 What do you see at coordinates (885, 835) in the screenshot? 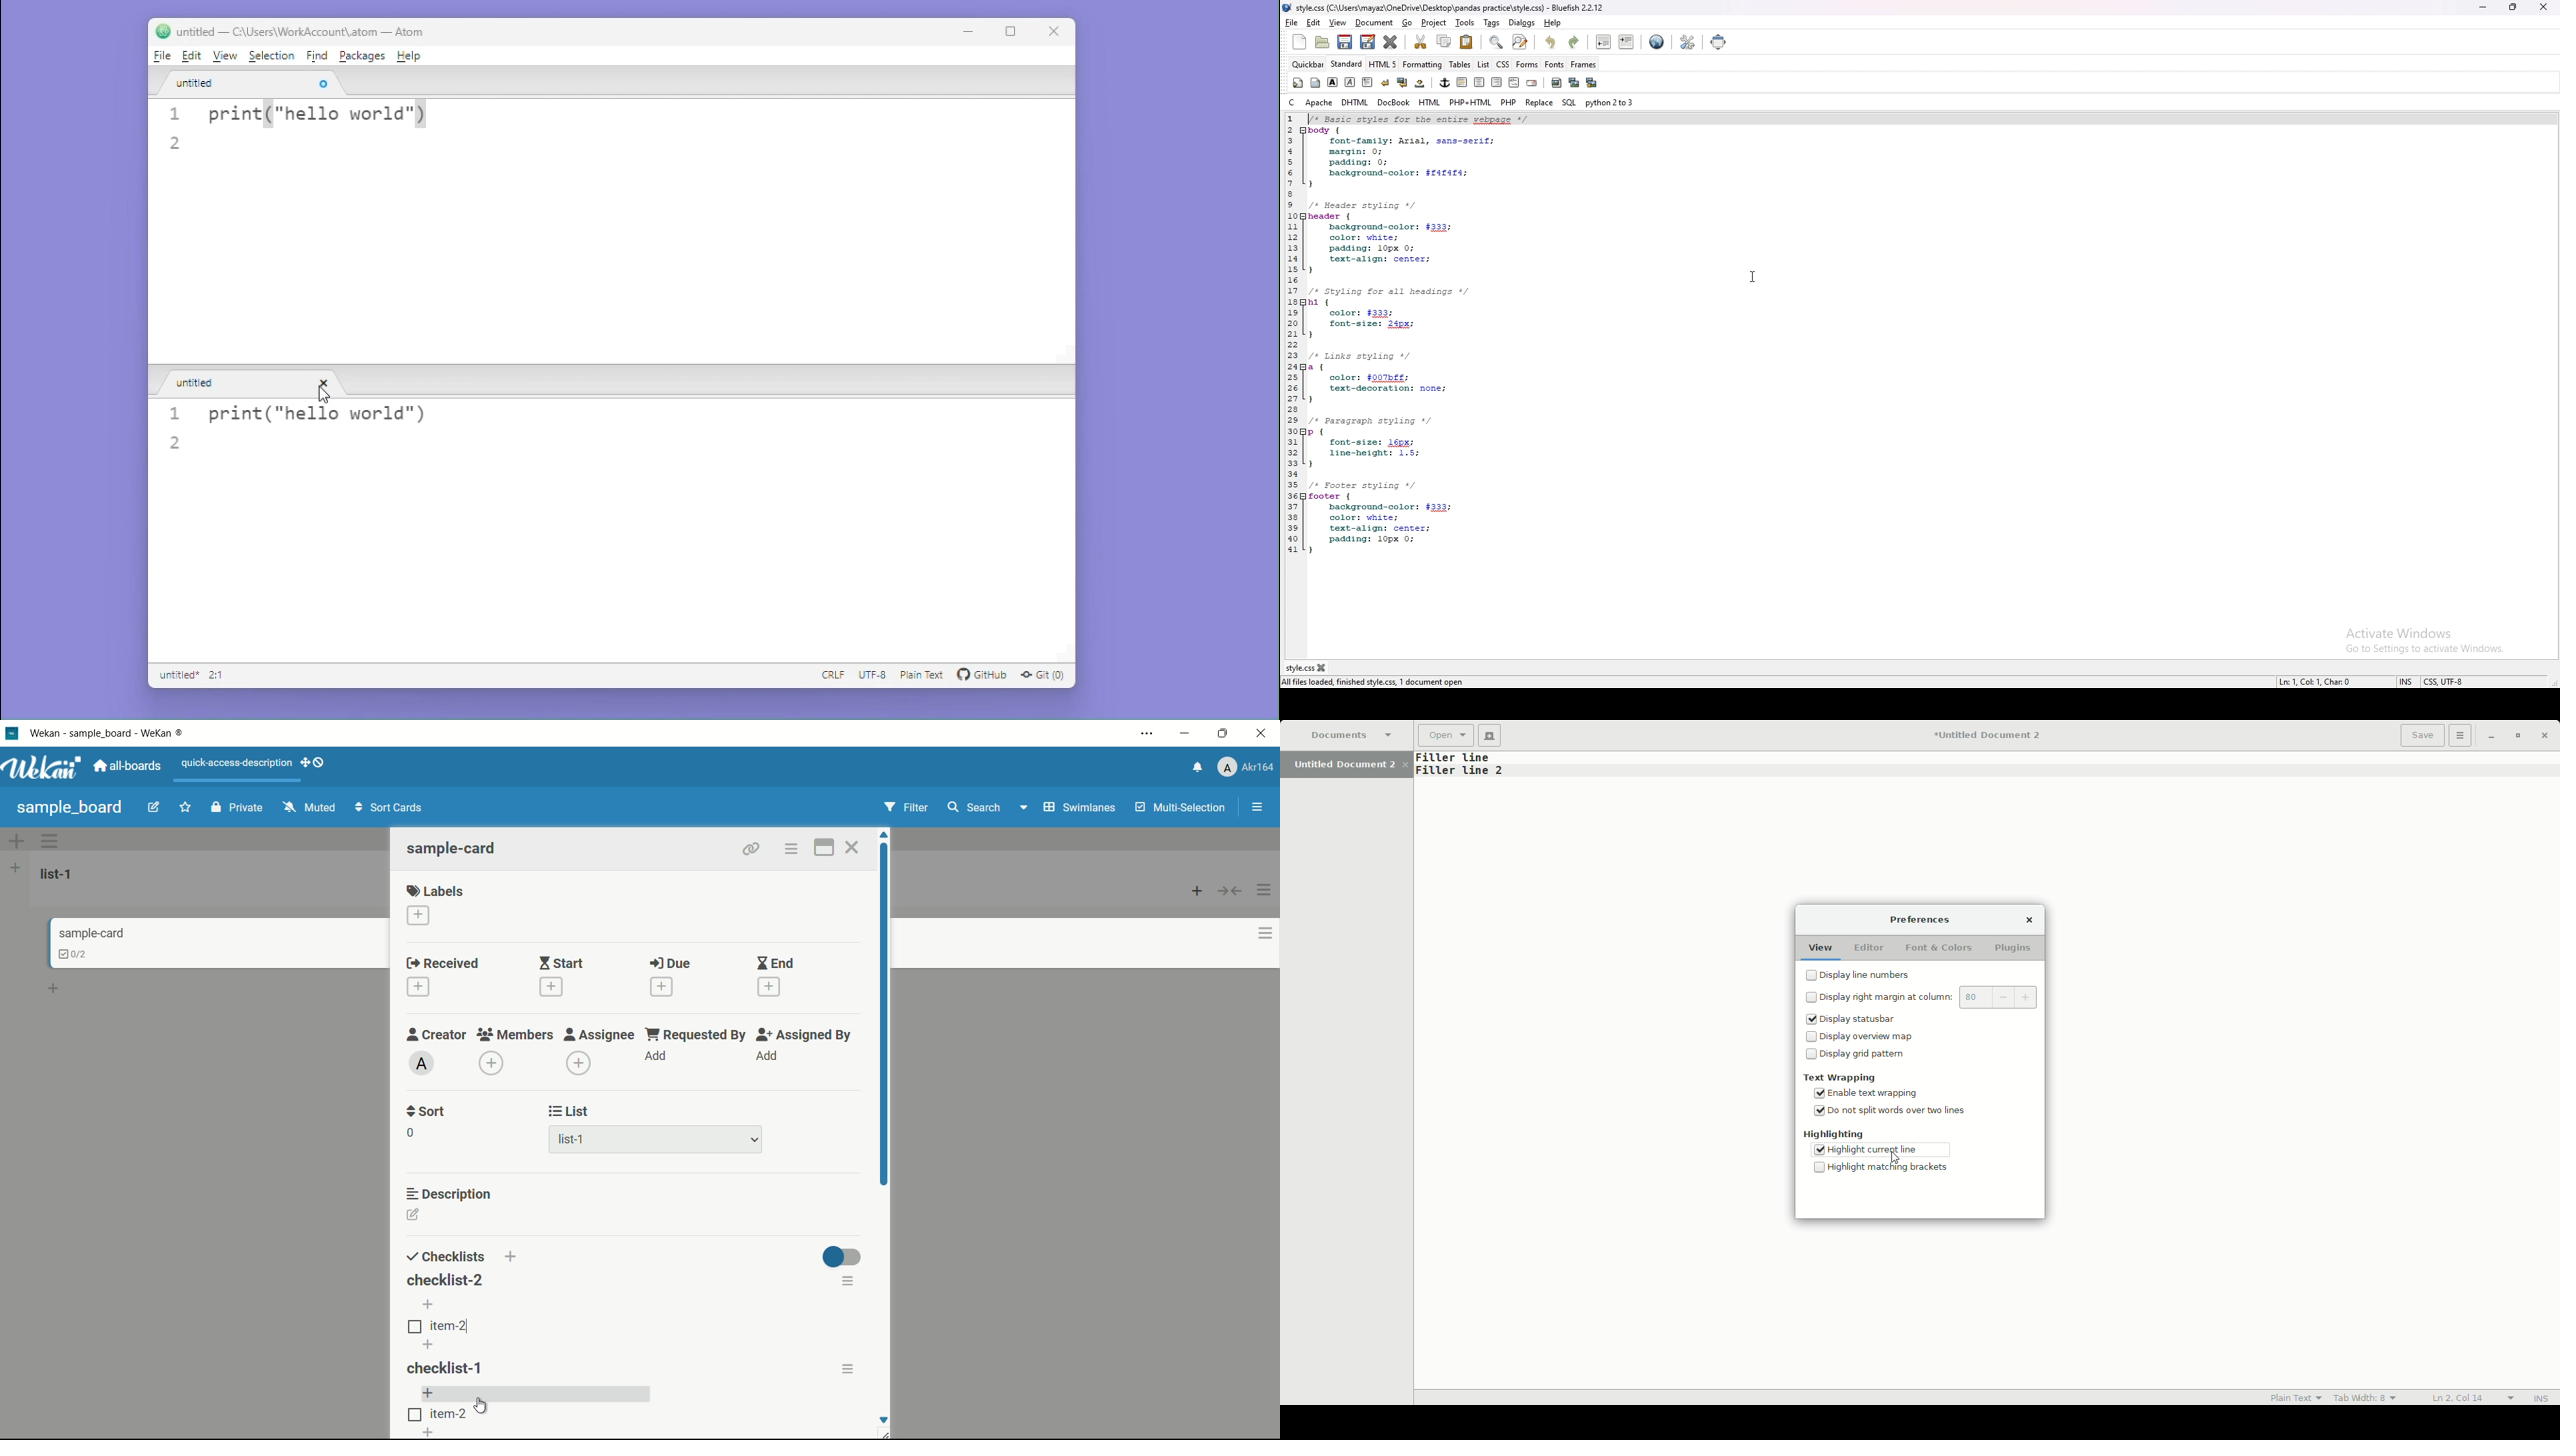
I see `scroll up` at bounding box center [885, 835].